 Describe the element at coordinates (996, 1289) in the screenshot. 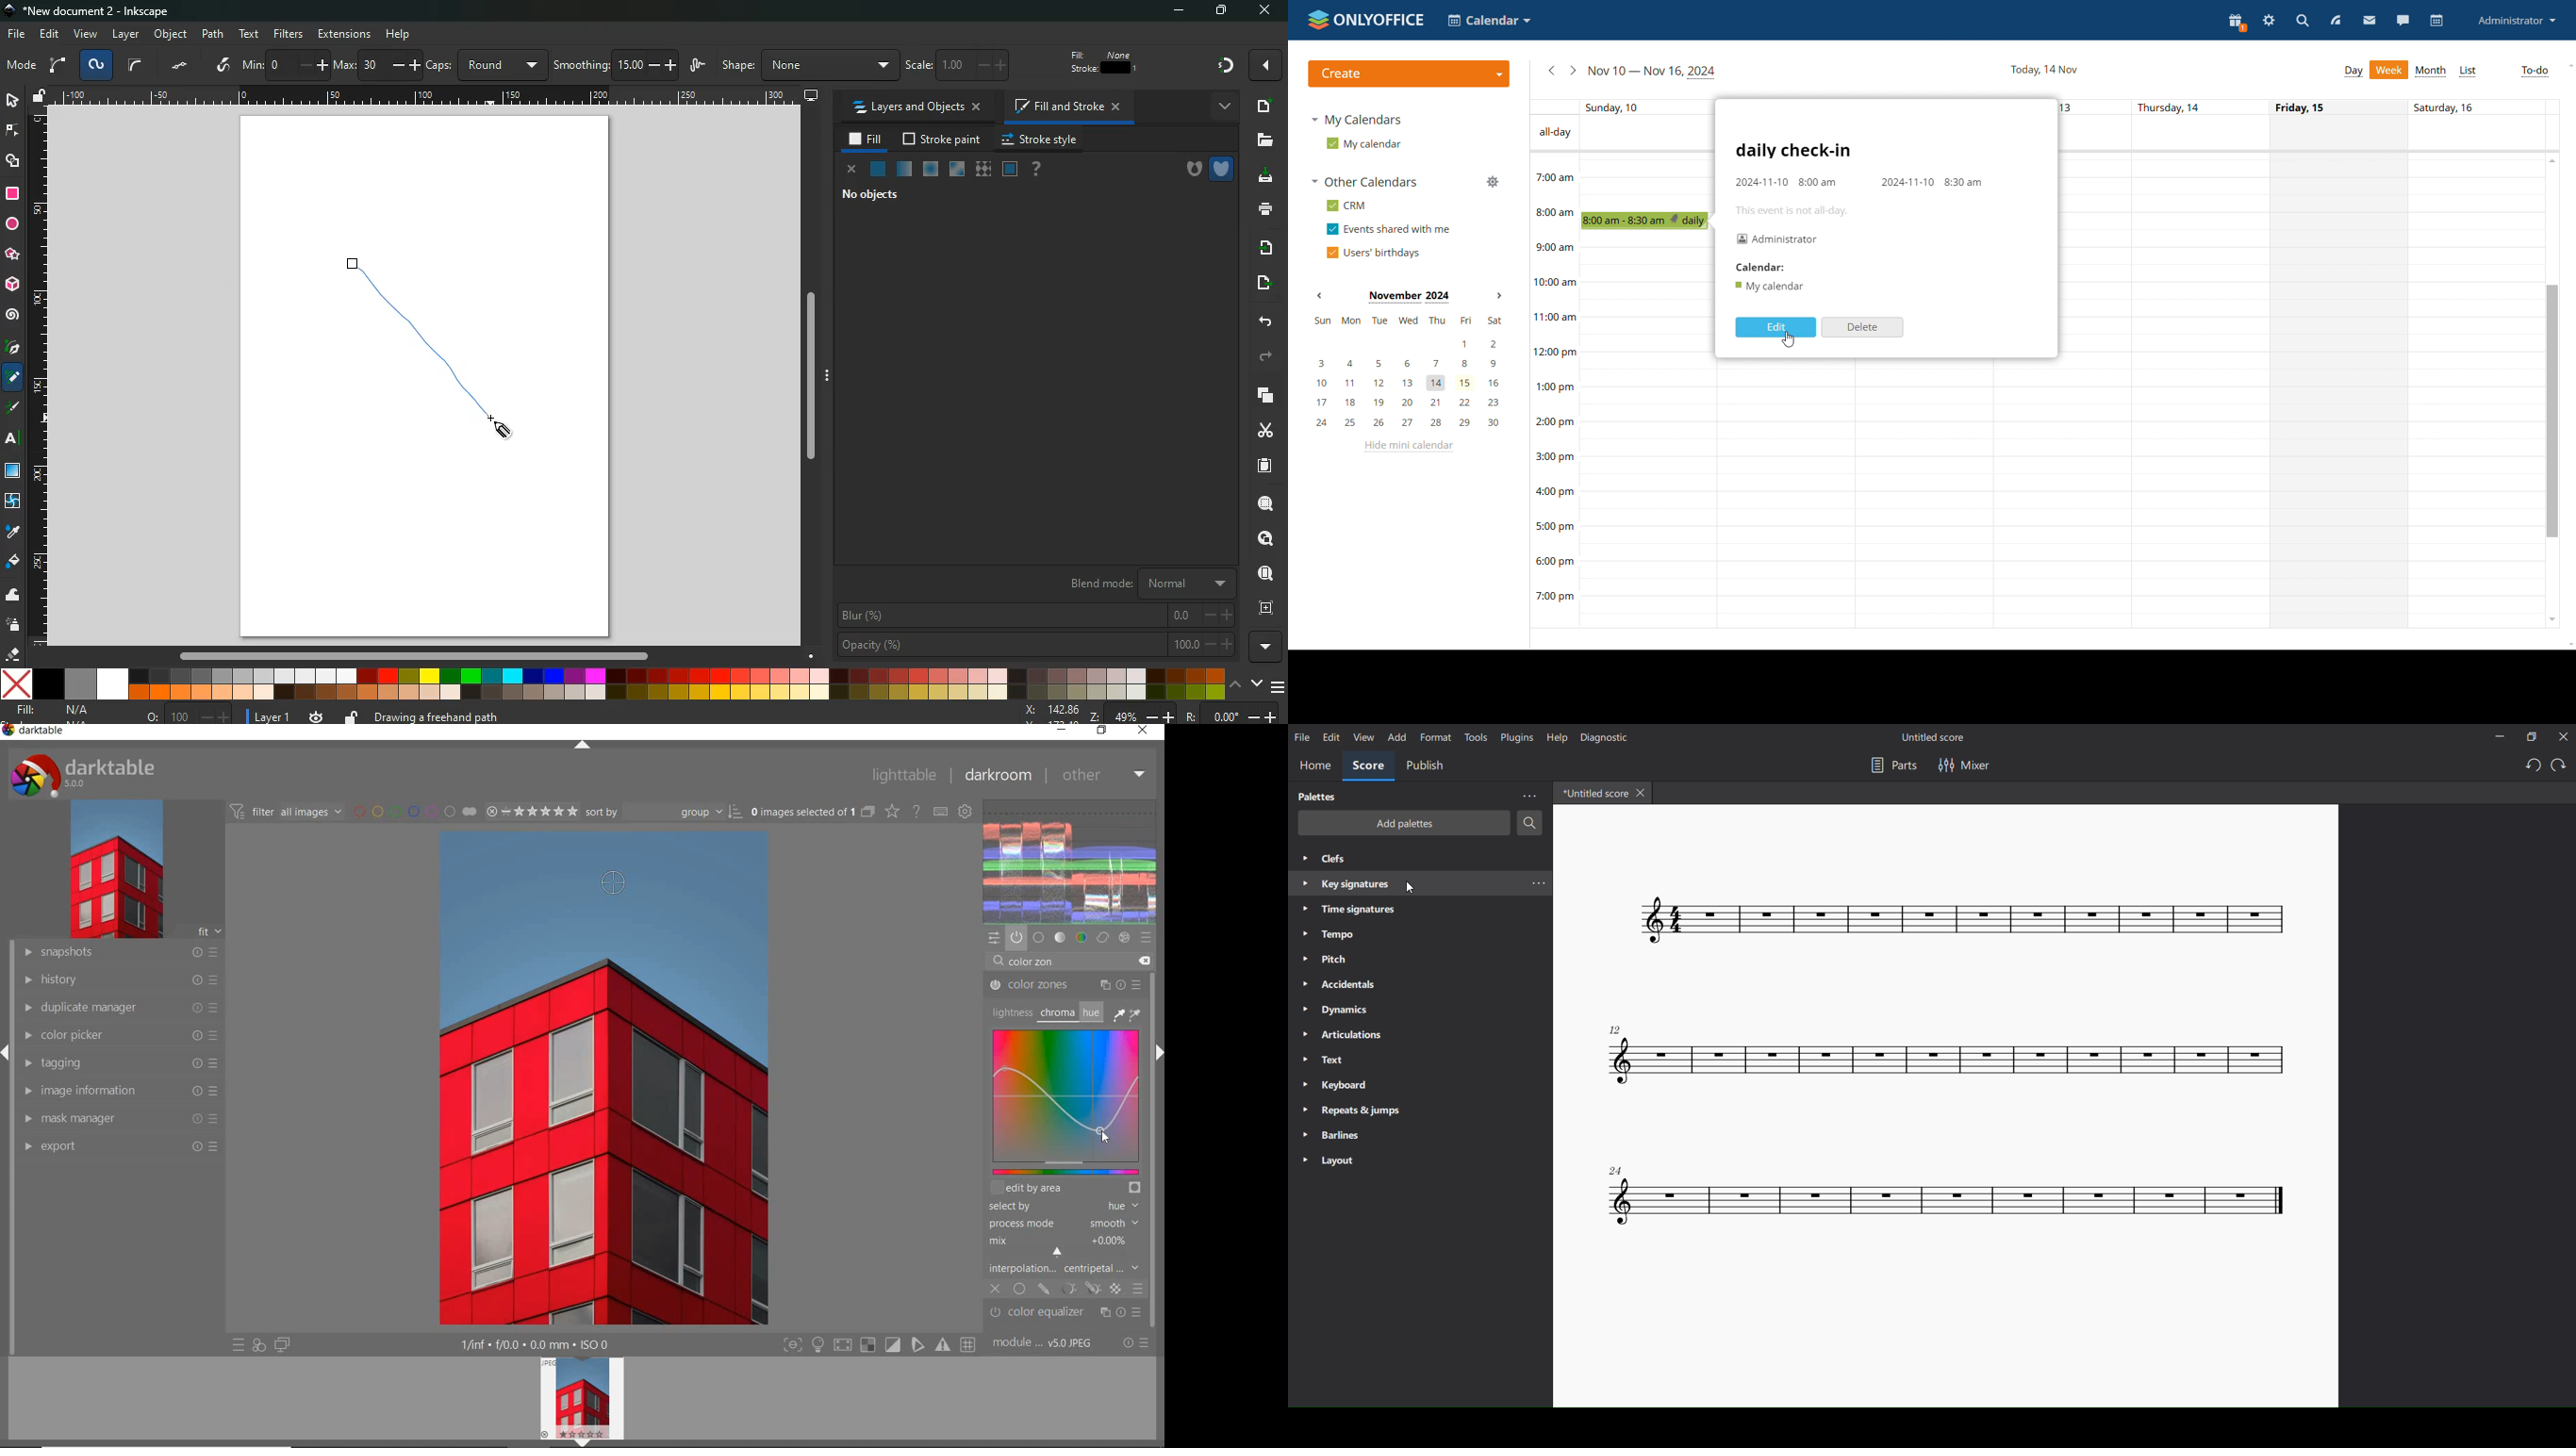

I see `CLOSE` at that location.